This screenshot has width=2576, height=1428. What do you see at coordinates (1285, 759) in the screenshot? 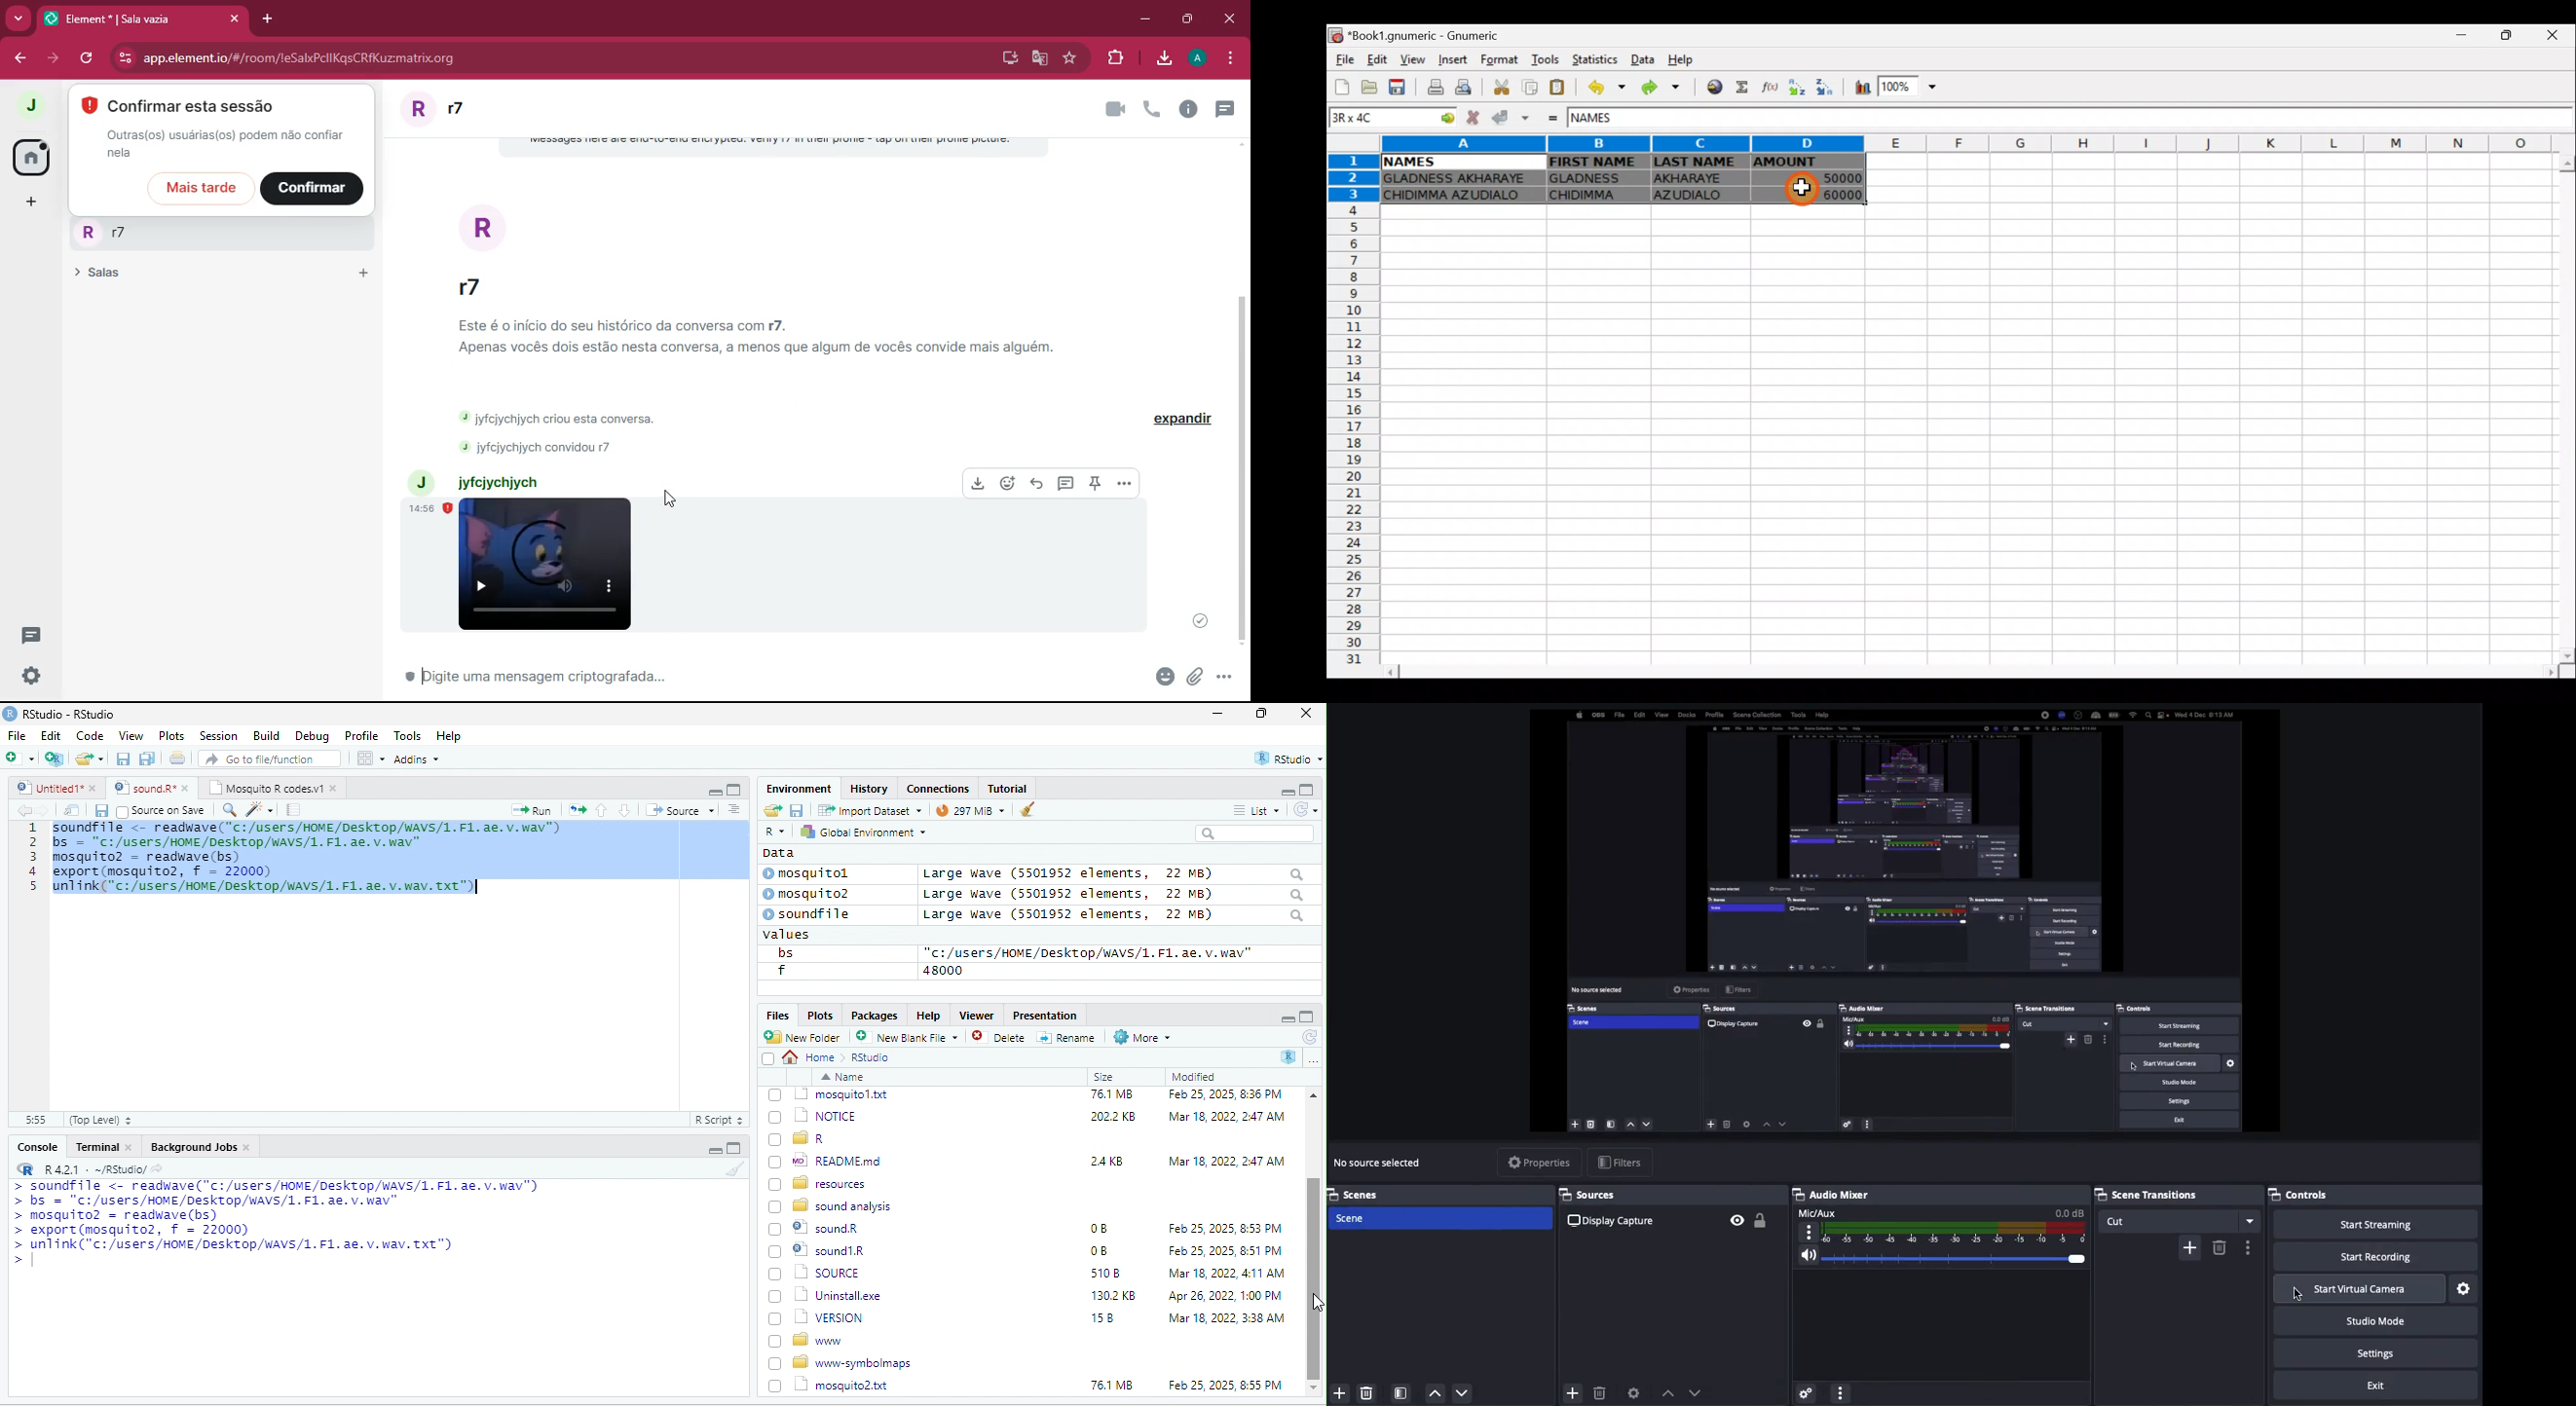
I see `rstudio` at bounding box center [1285, 759].